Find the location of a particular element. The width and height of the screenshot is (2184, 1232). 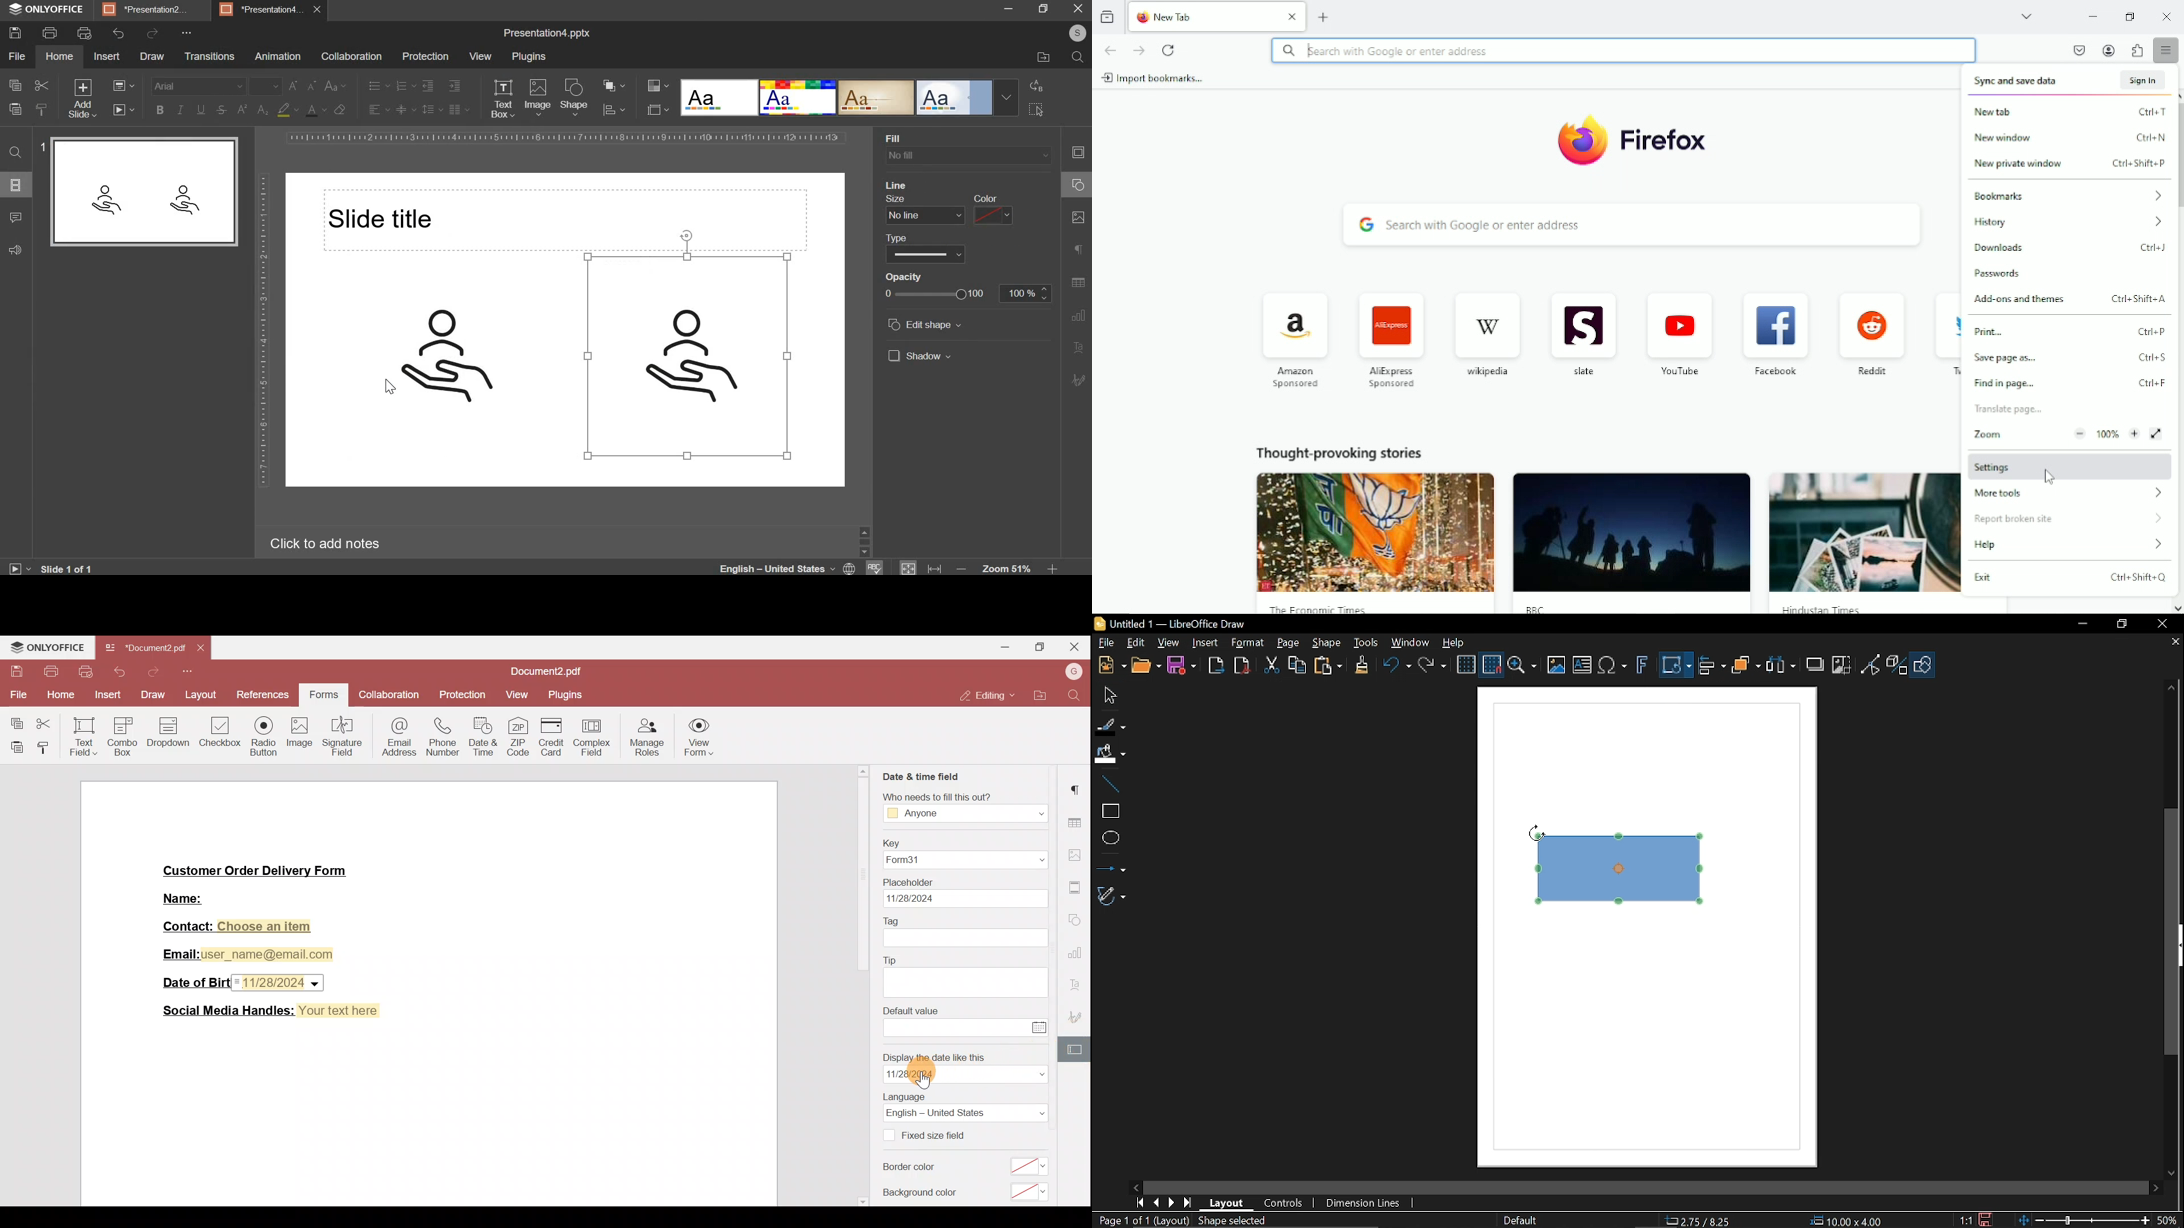

Save is located at coordinates (1181, 667).